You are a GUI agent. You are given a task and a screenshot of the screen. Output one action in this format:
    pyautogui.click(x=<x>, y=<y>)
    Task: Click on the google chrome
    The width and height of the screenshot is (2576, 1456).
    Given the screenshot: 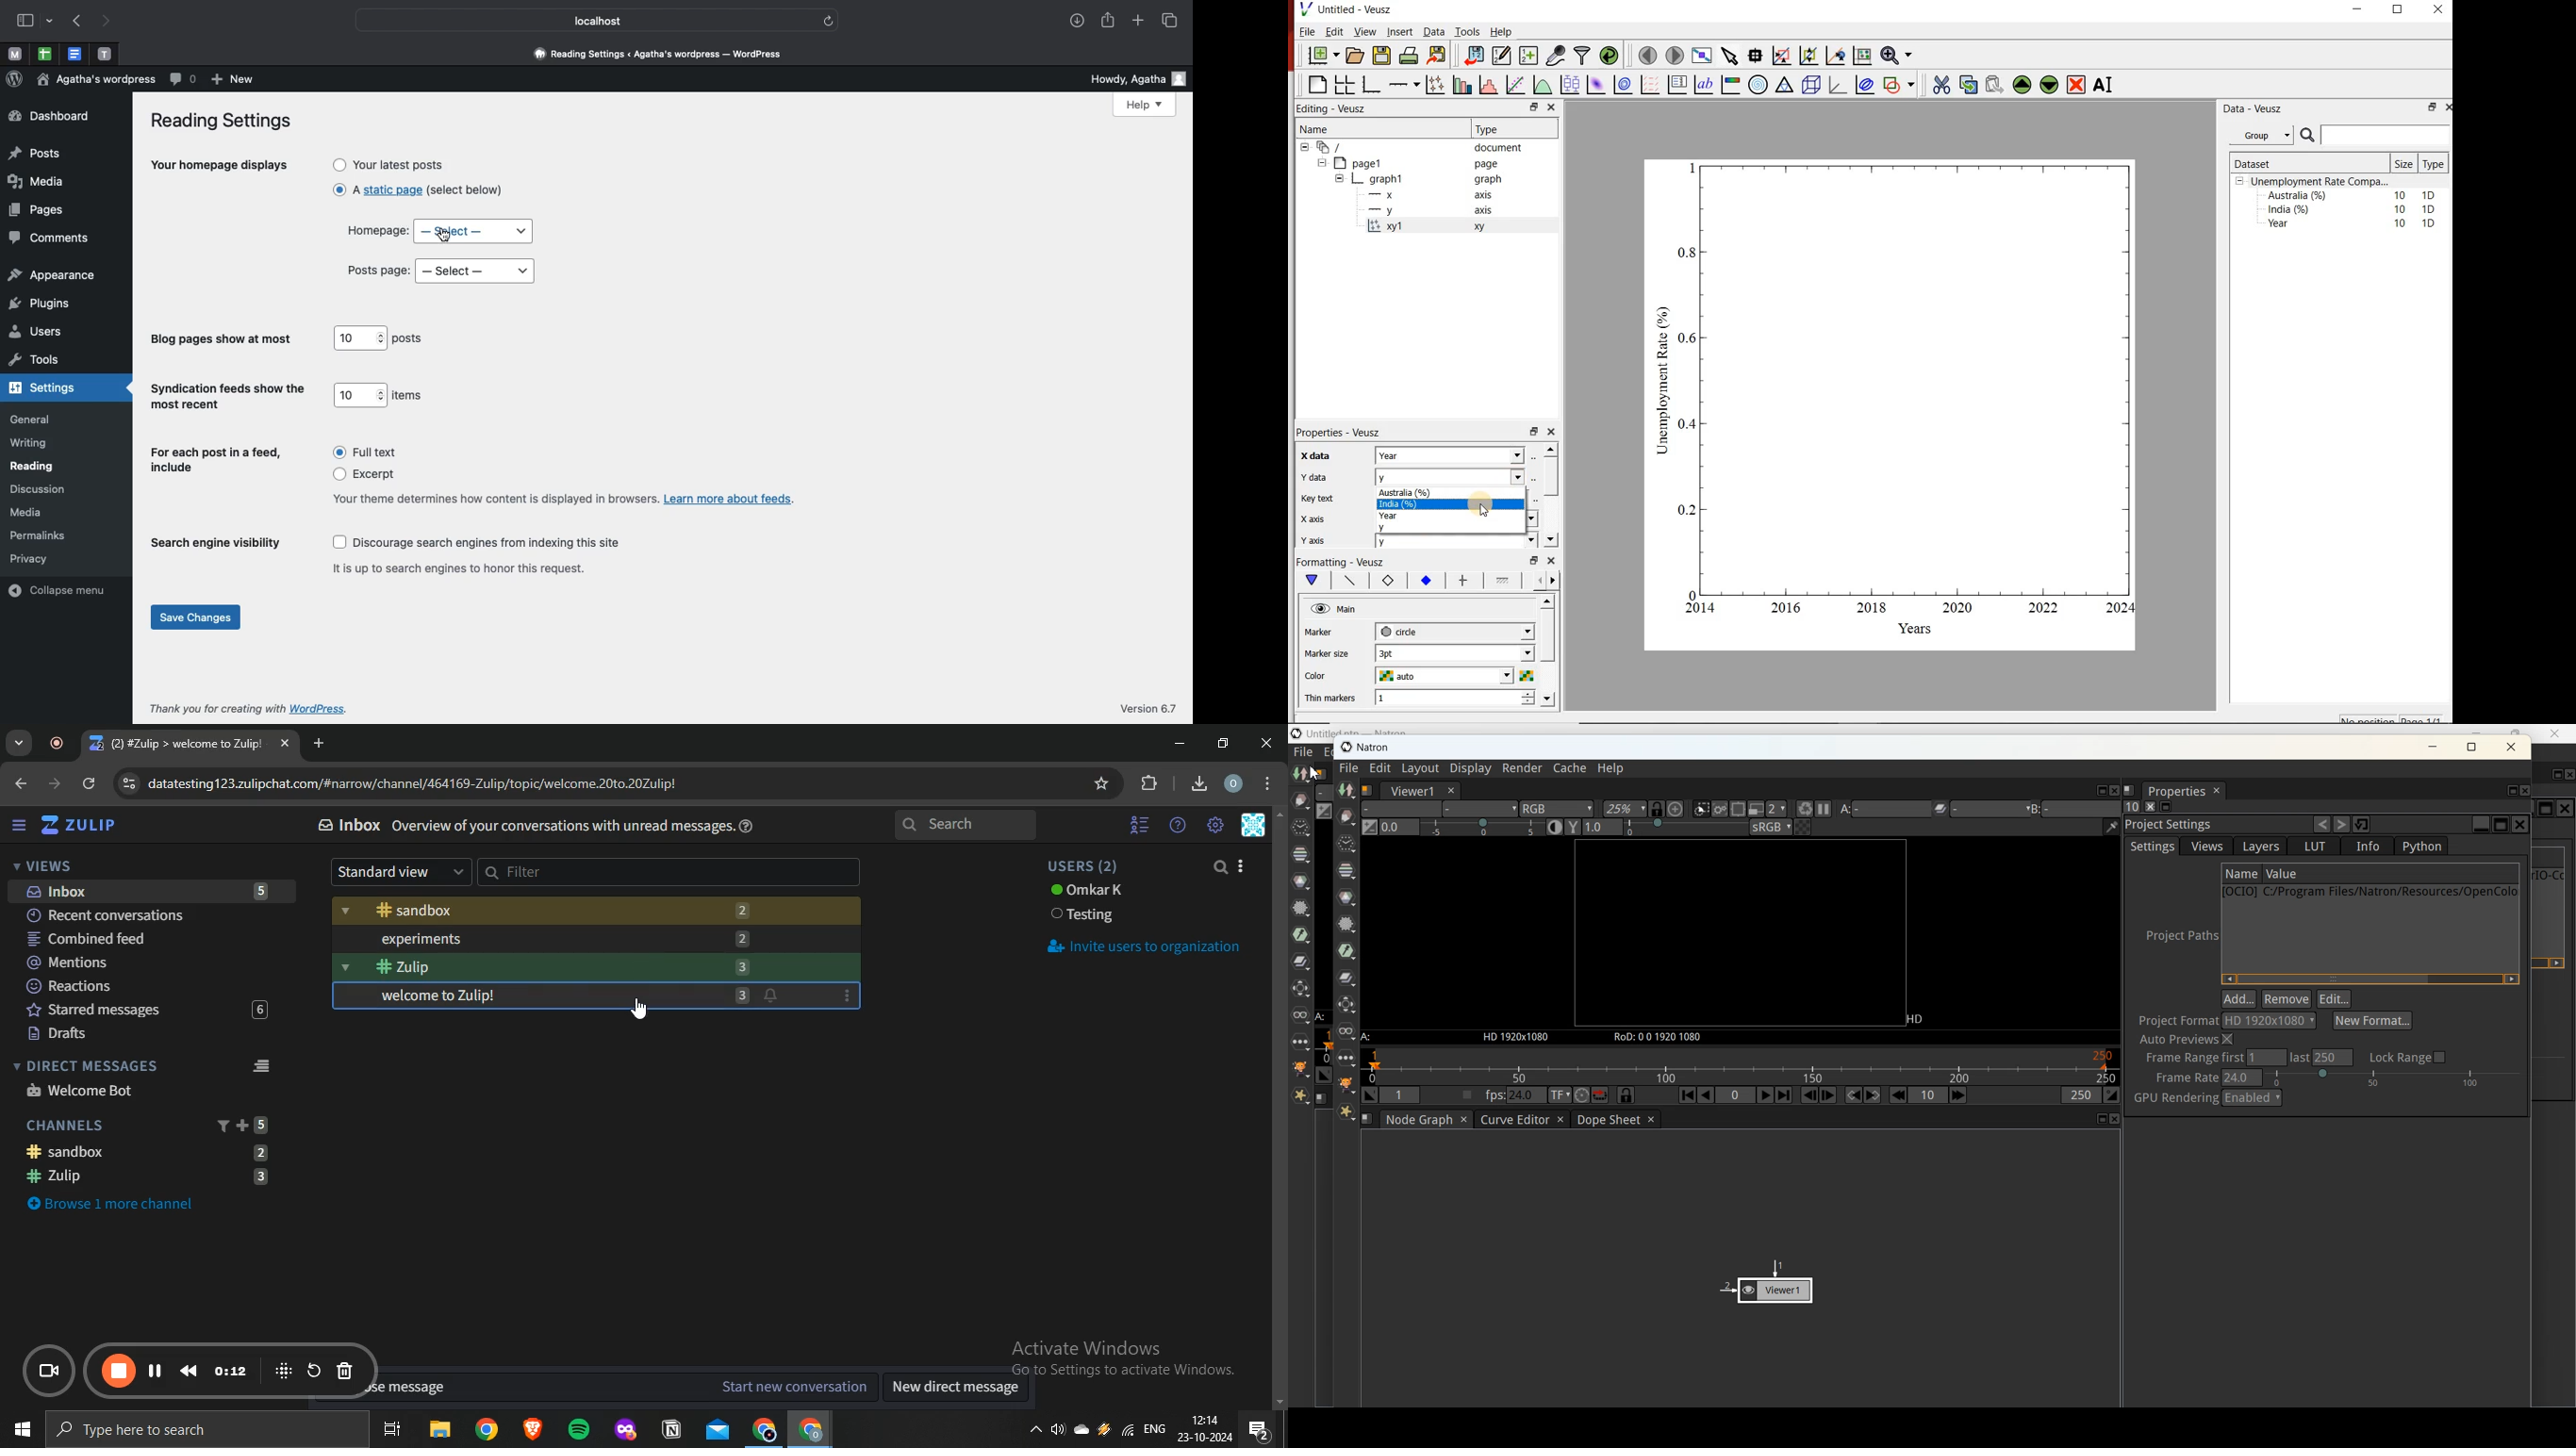 What is the action you would take?
    pyautogui.click(x=486, y=1430)
    